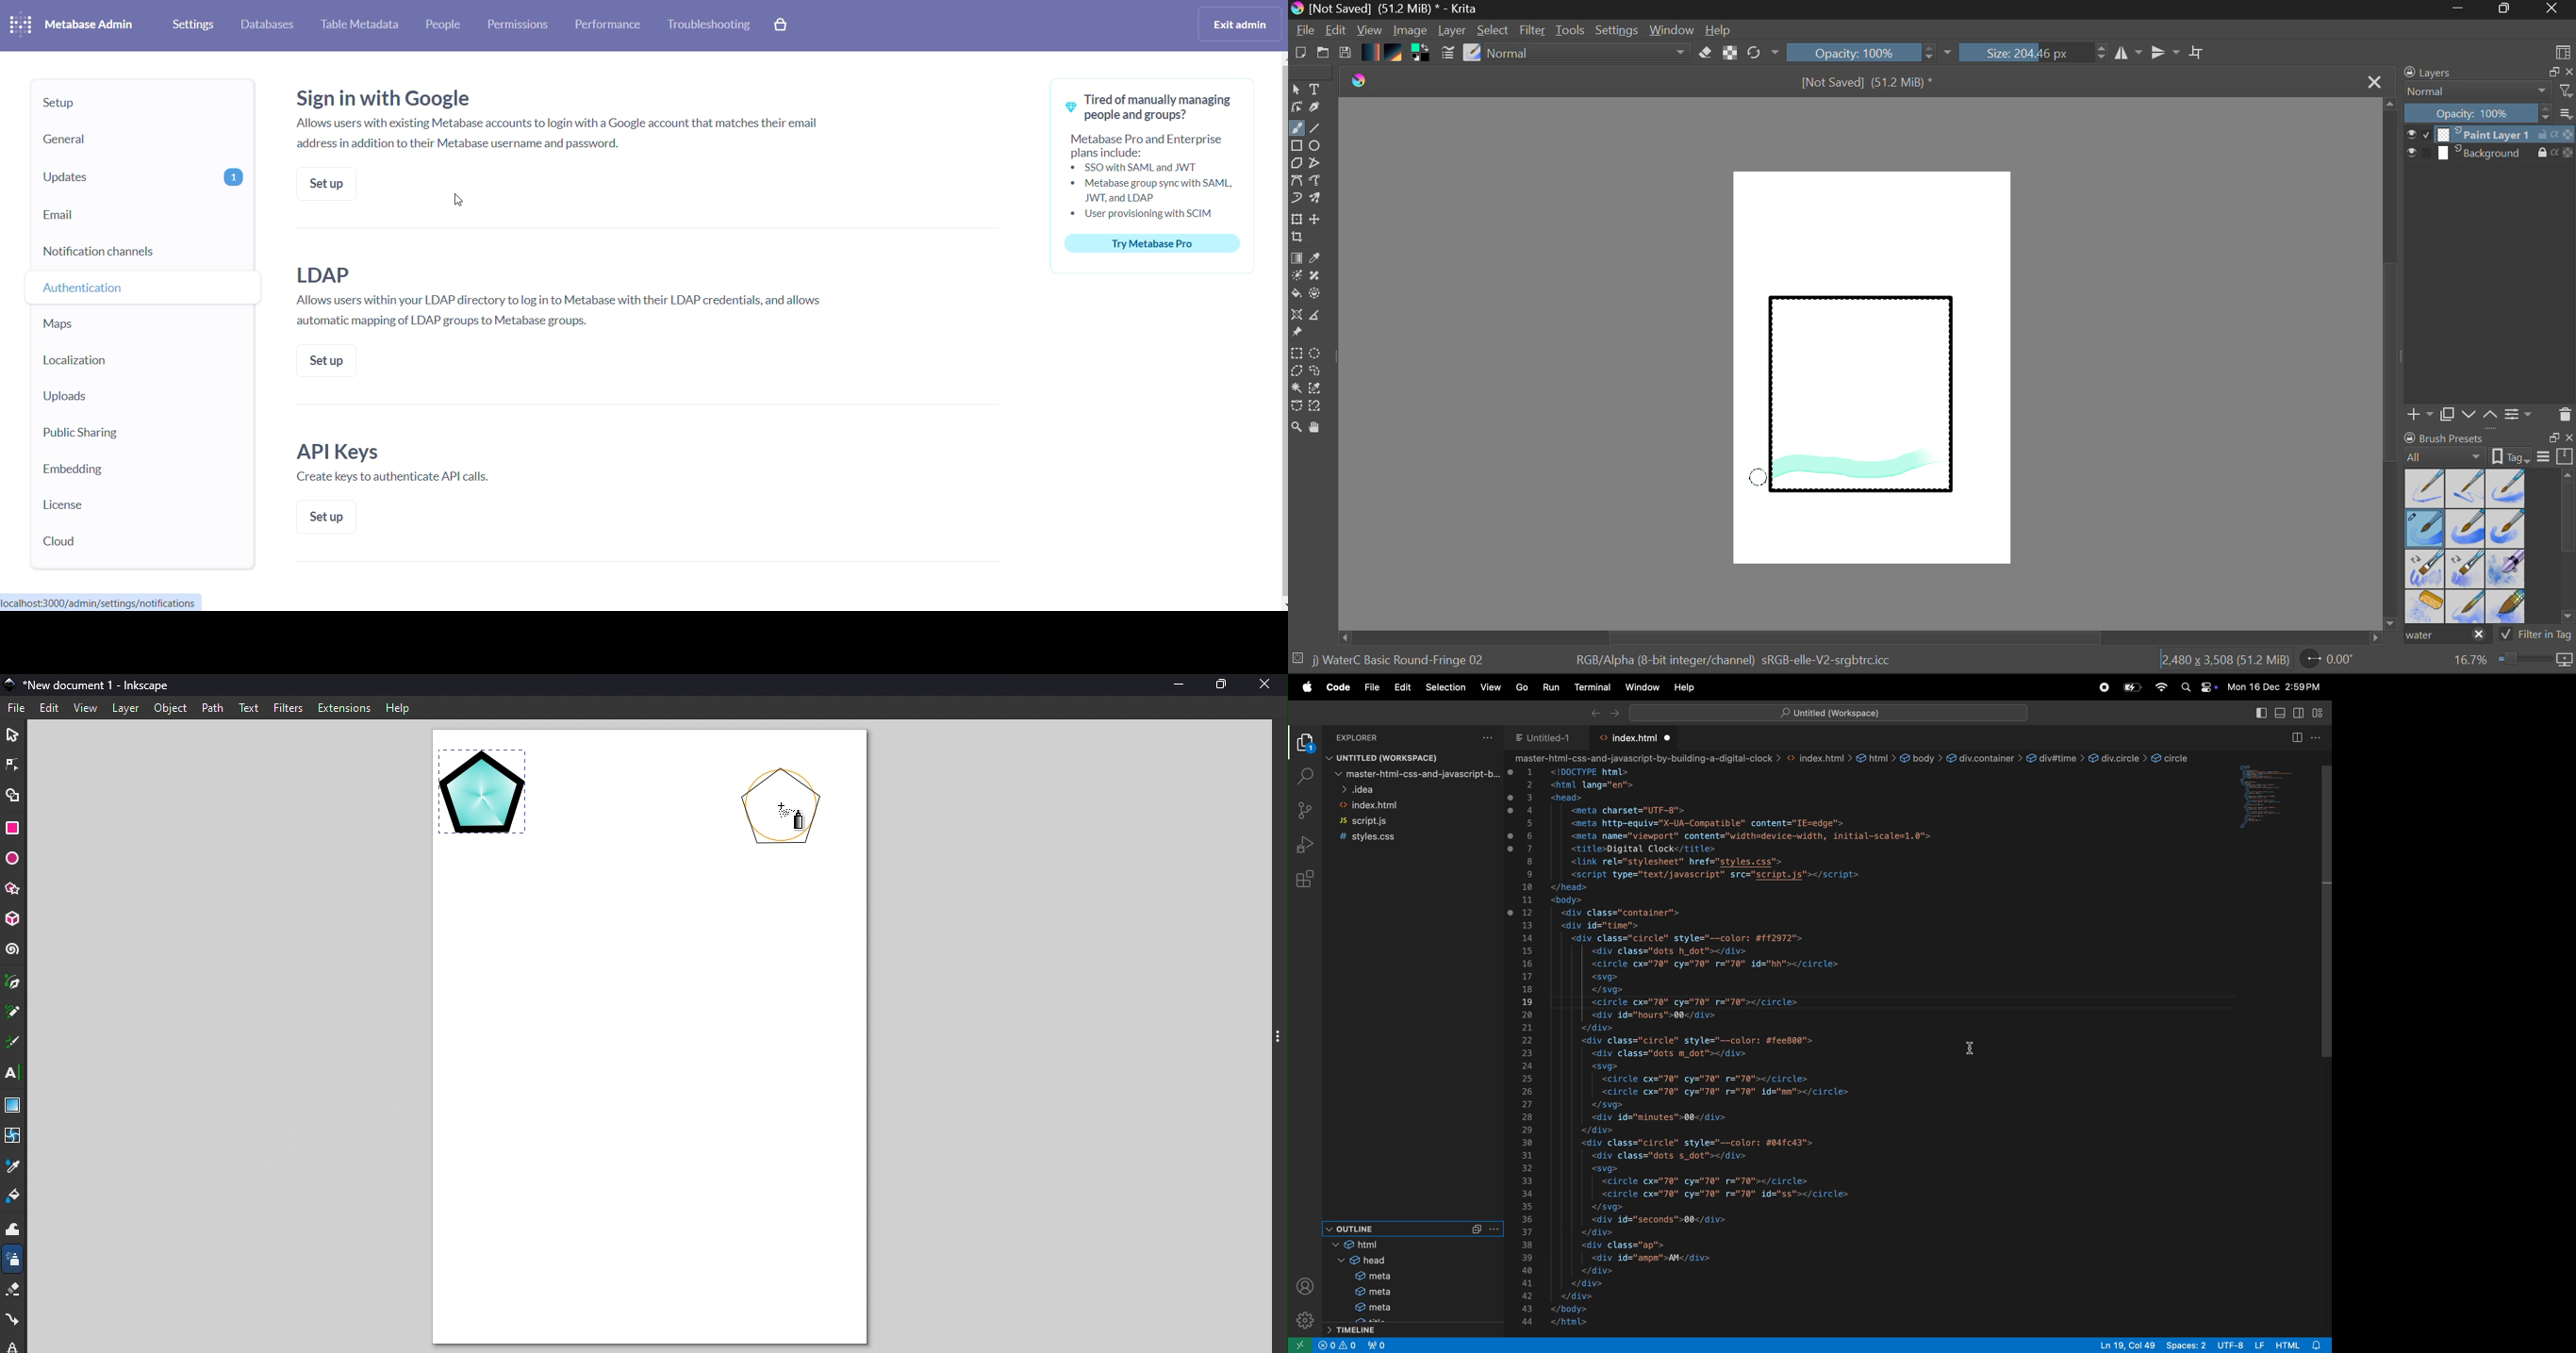 The image size is (2576, 1372). What do you see at coordinates (361, 26) in the screenshot?
I see `Table metadata` at bounding box center [361, 26].